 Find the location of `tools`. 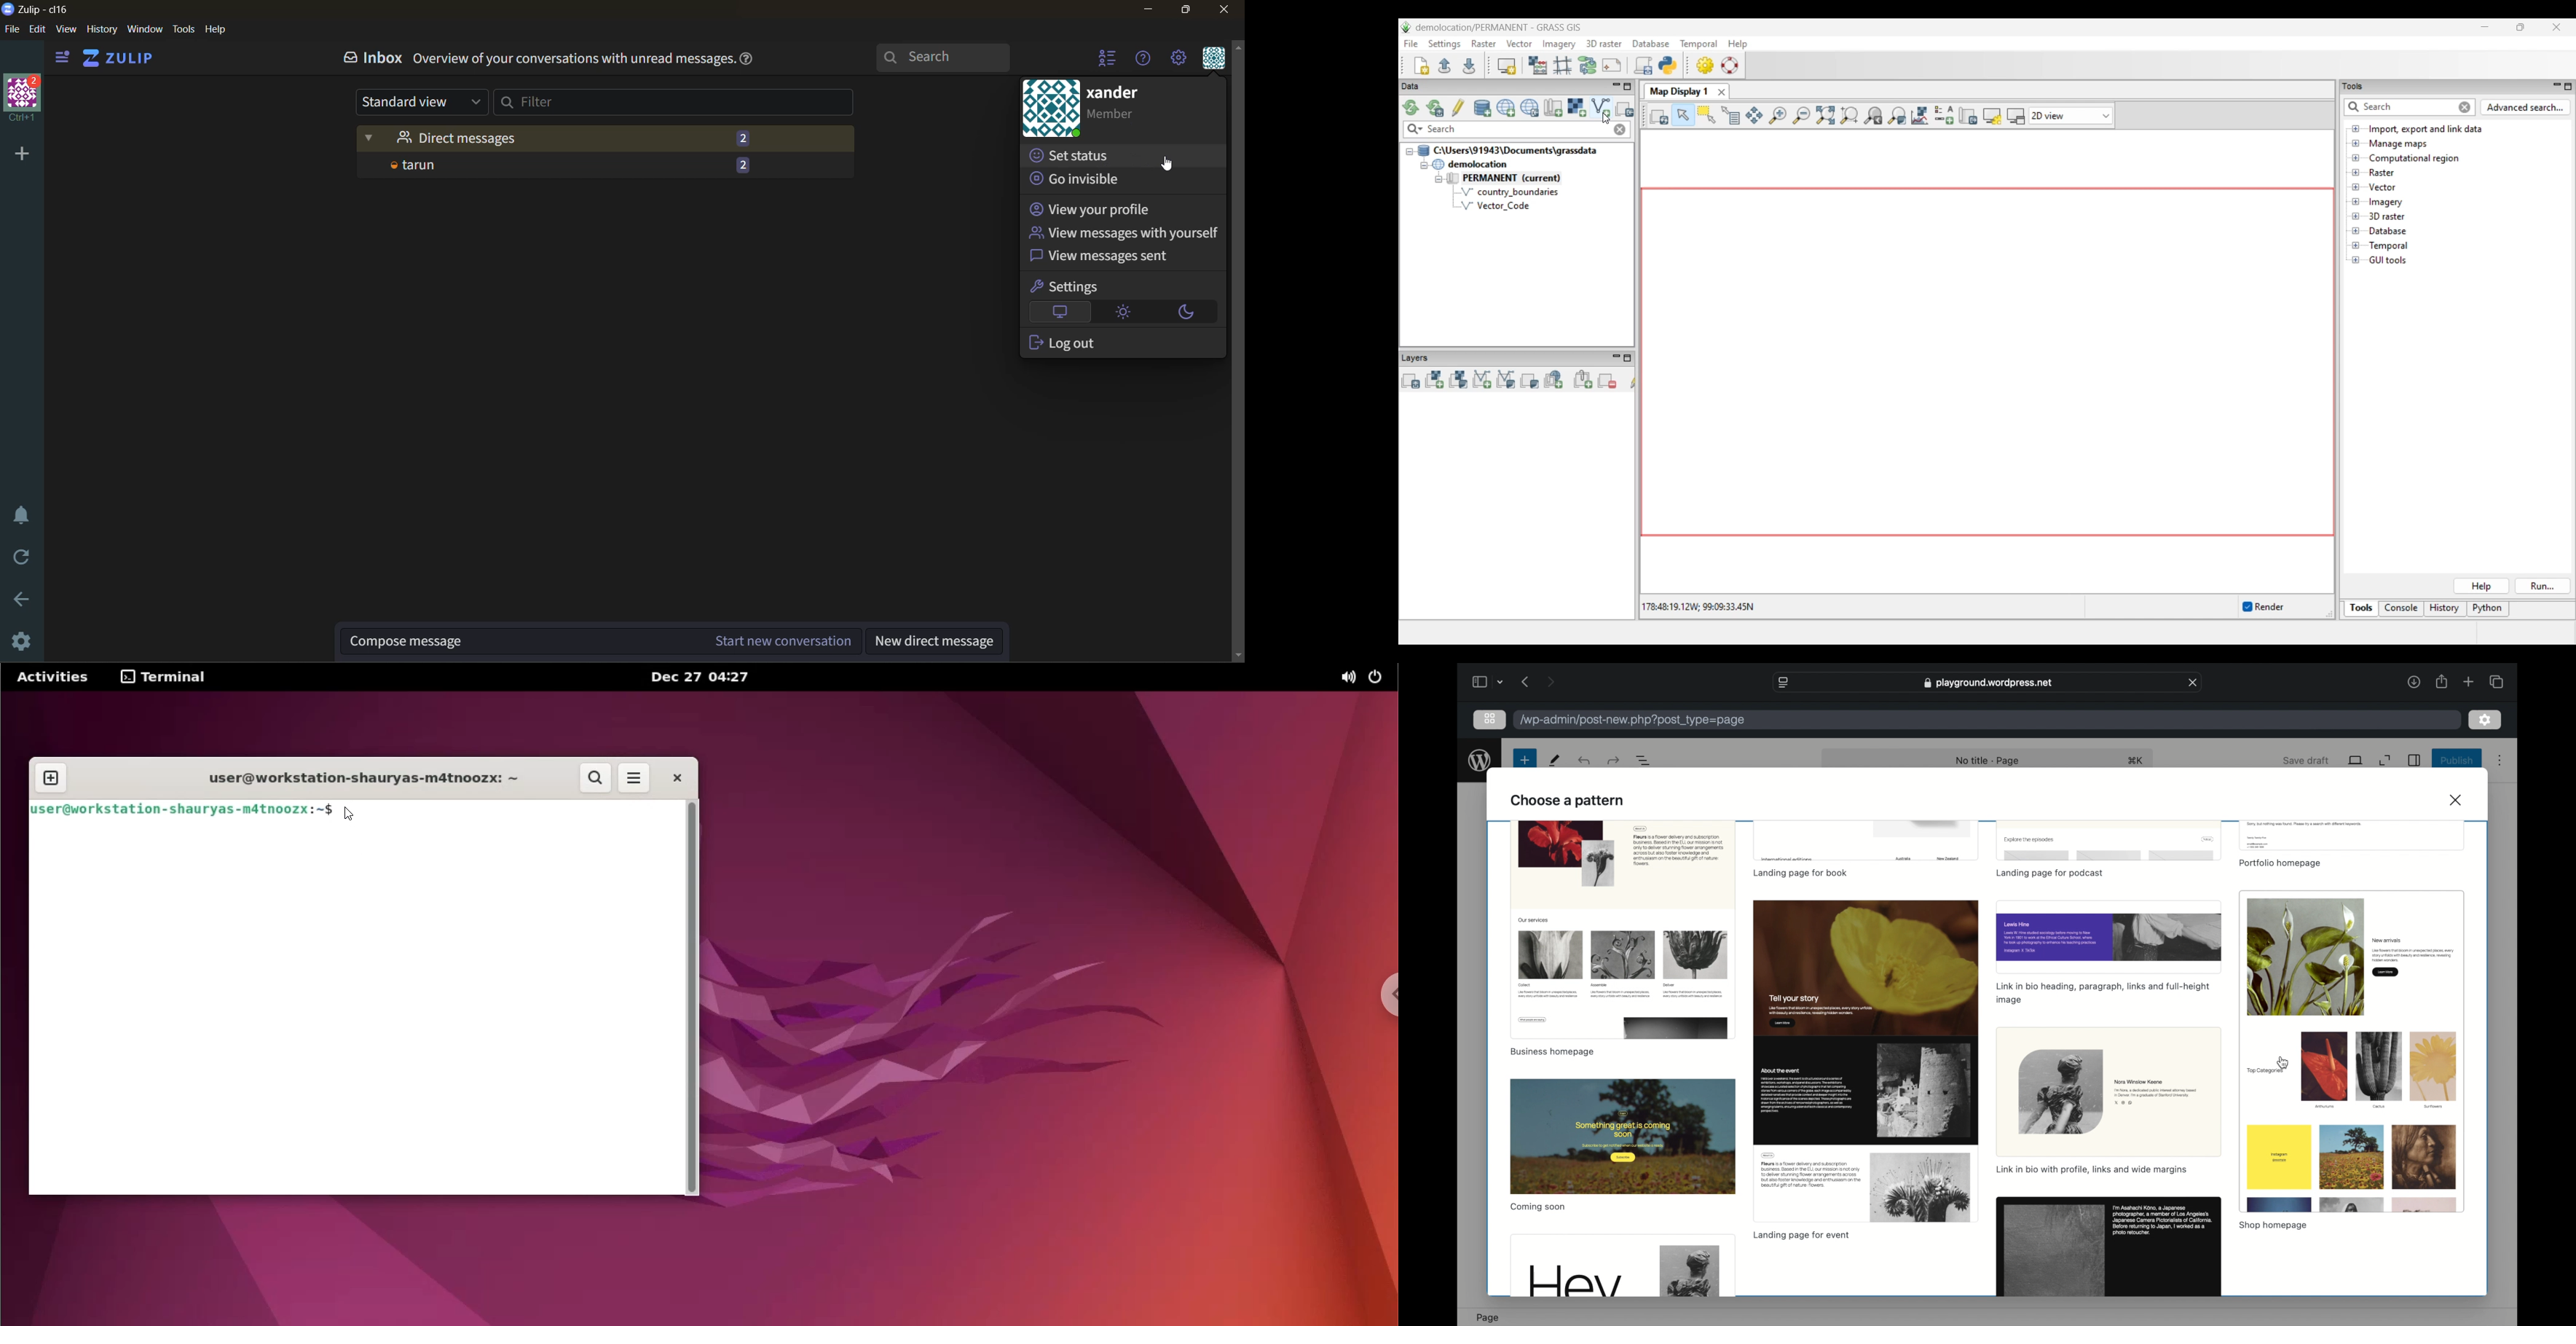

tools is located at coordinates (185, 29).